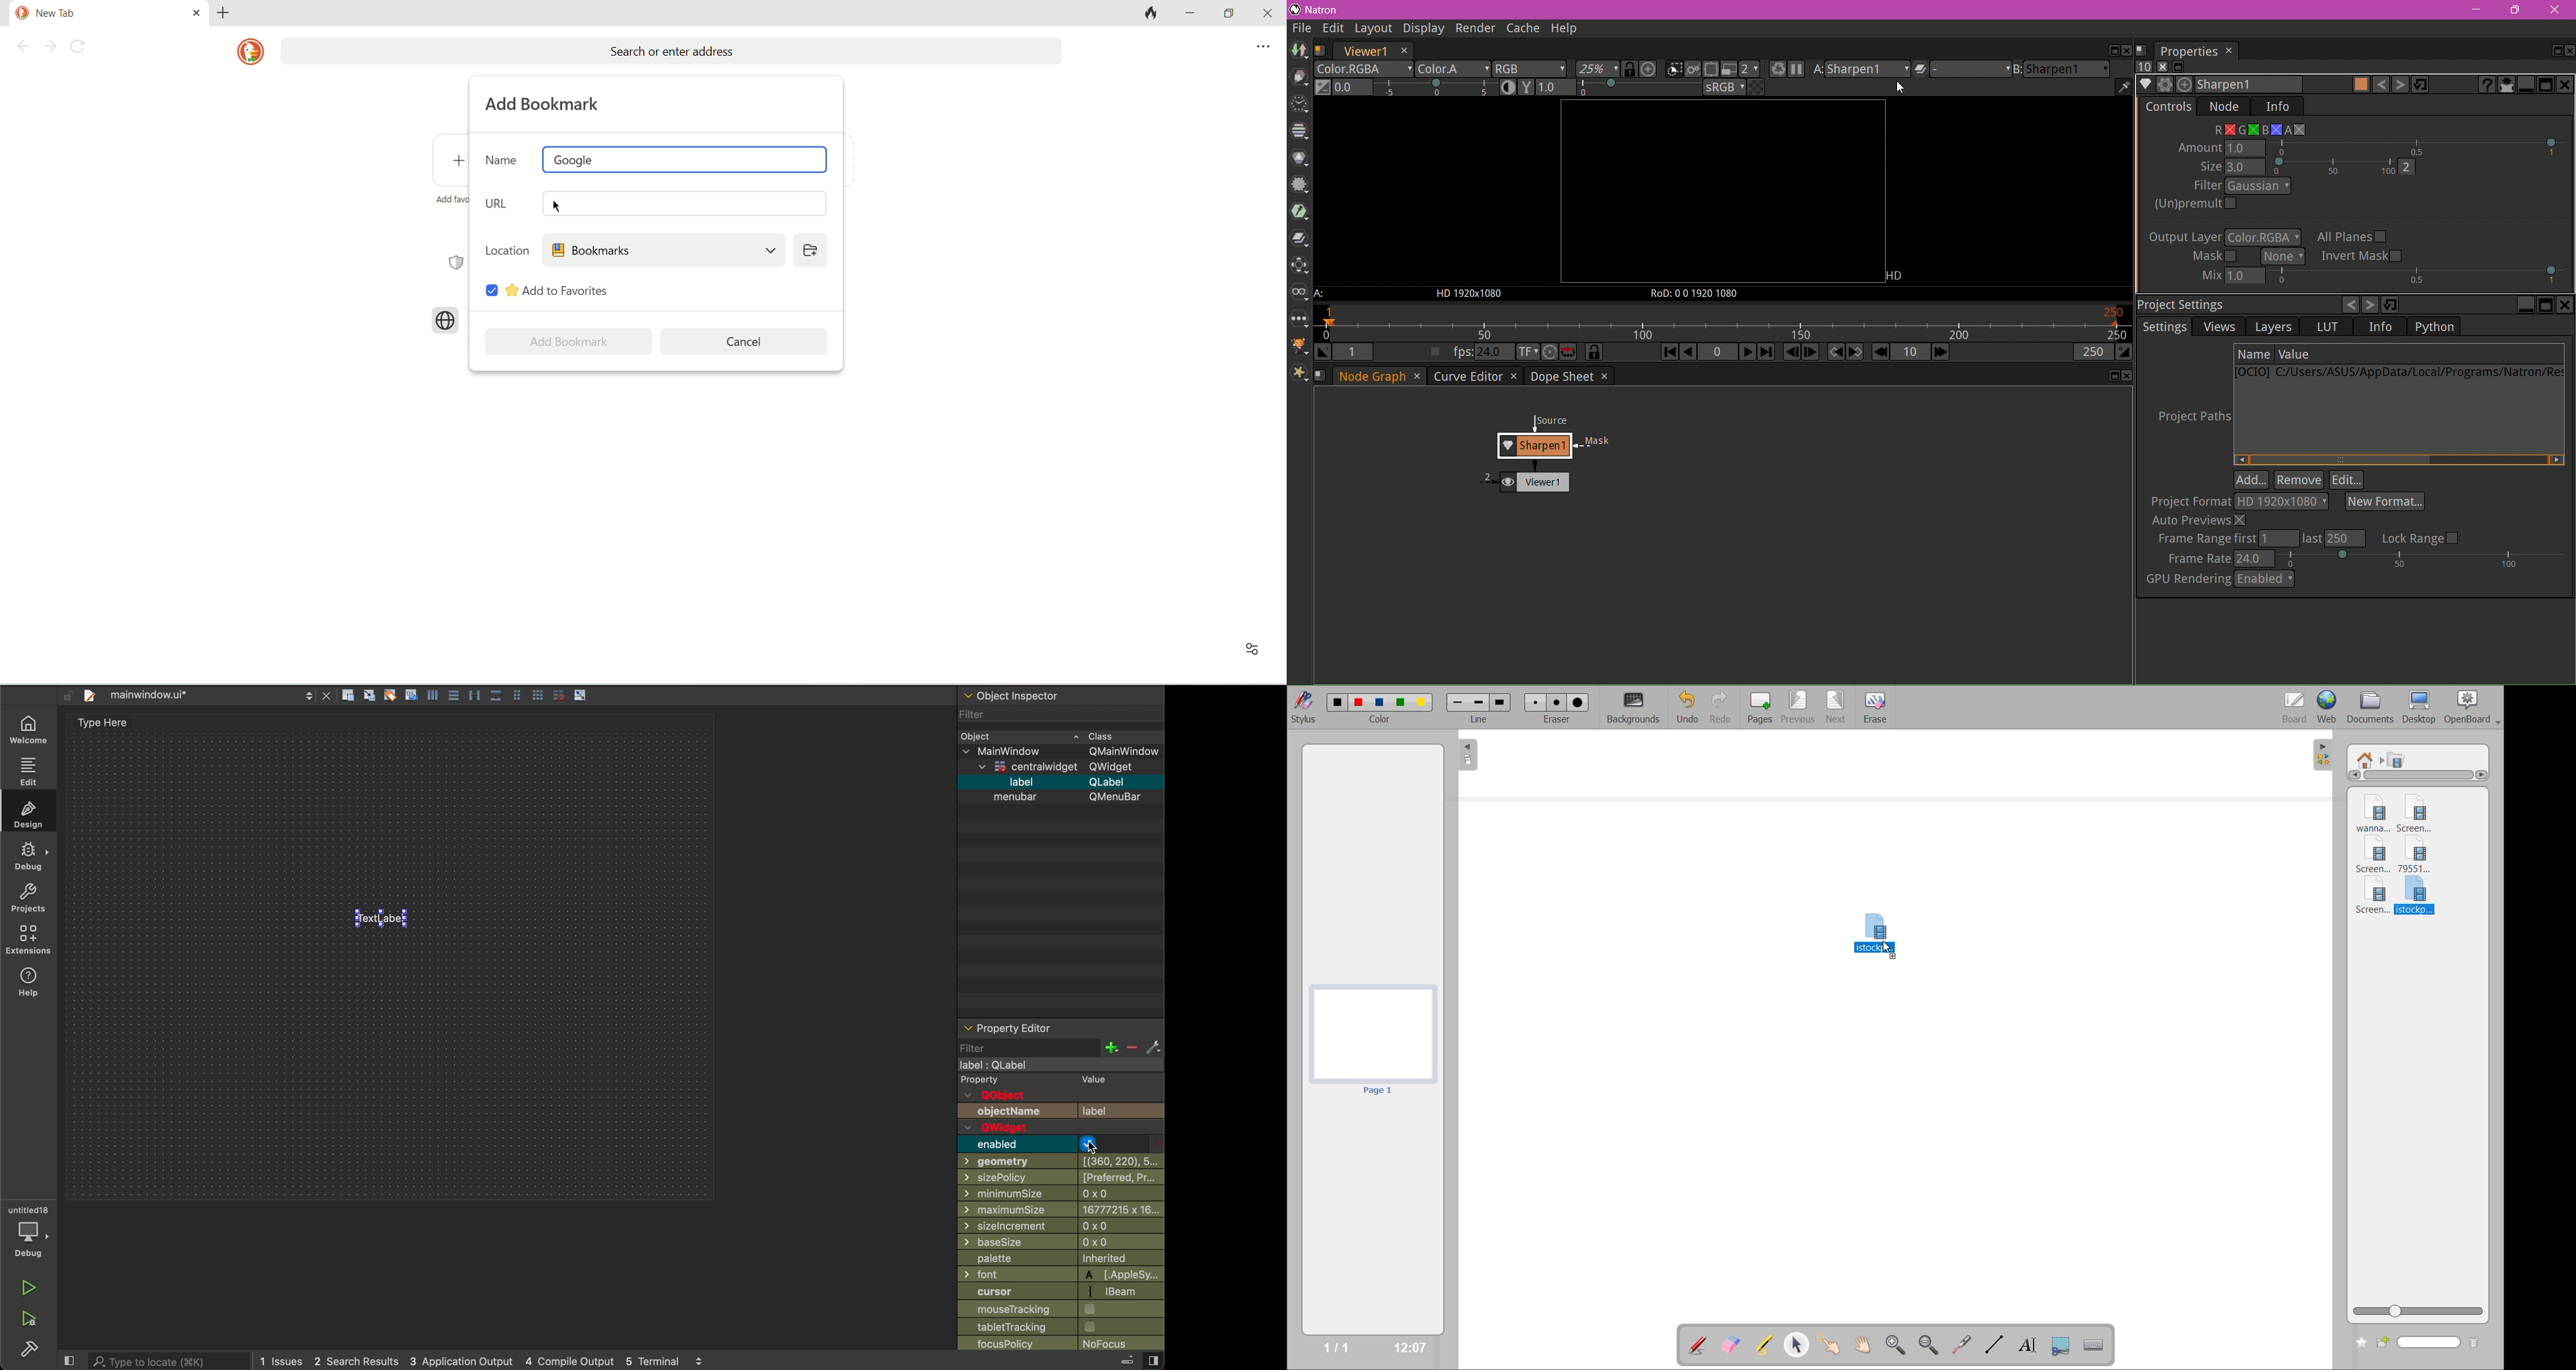 The width and height of the screenshot is (2576, 1372). I want to click on zoom in, so click(1895, 1344).